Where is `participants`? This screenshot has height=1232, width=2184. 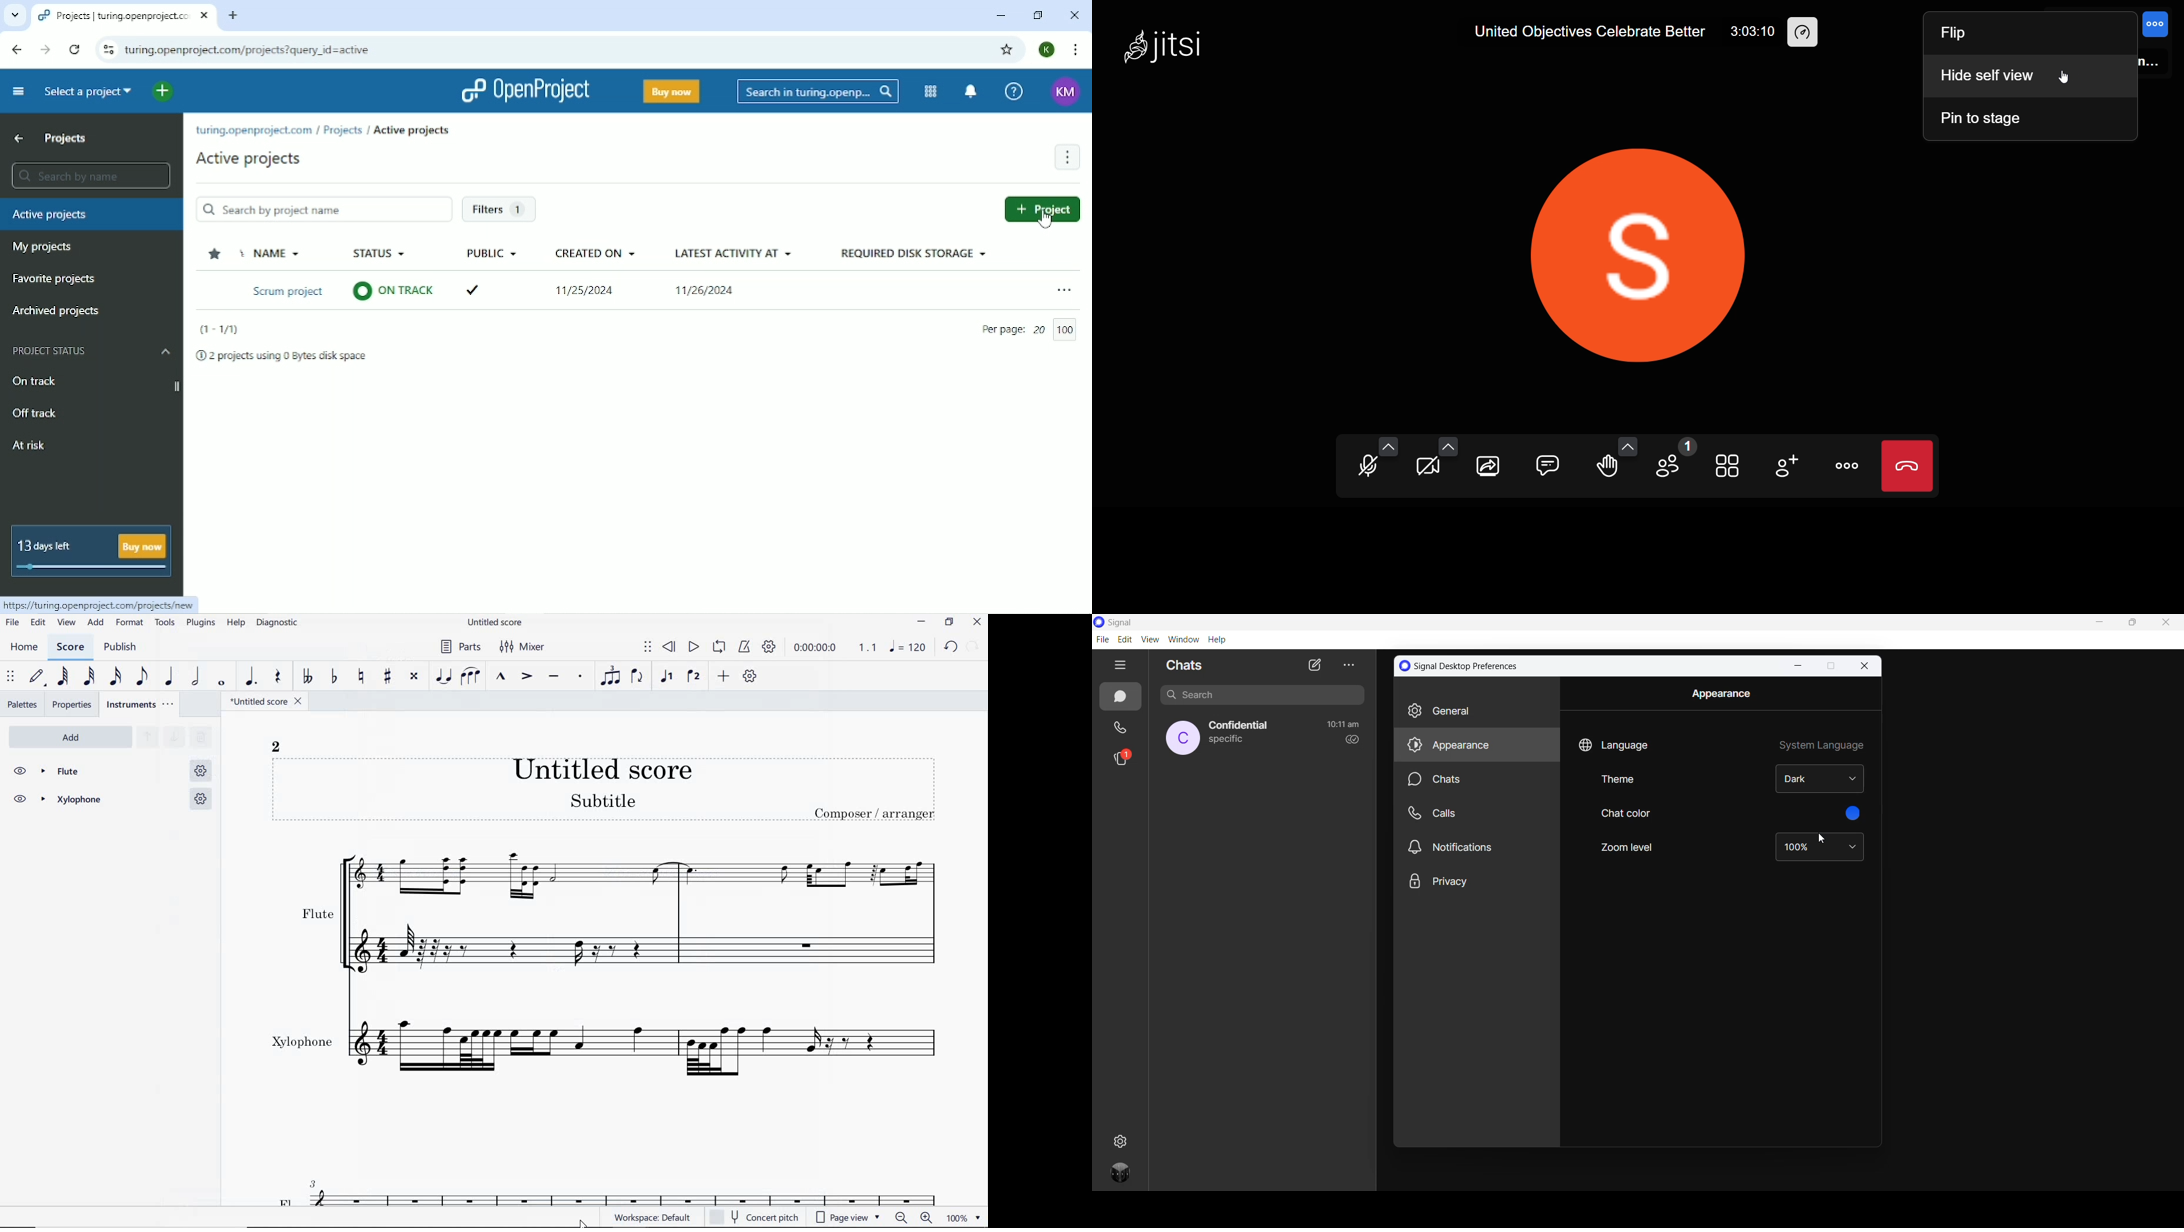
participants is located at coordinates (1673, 461).